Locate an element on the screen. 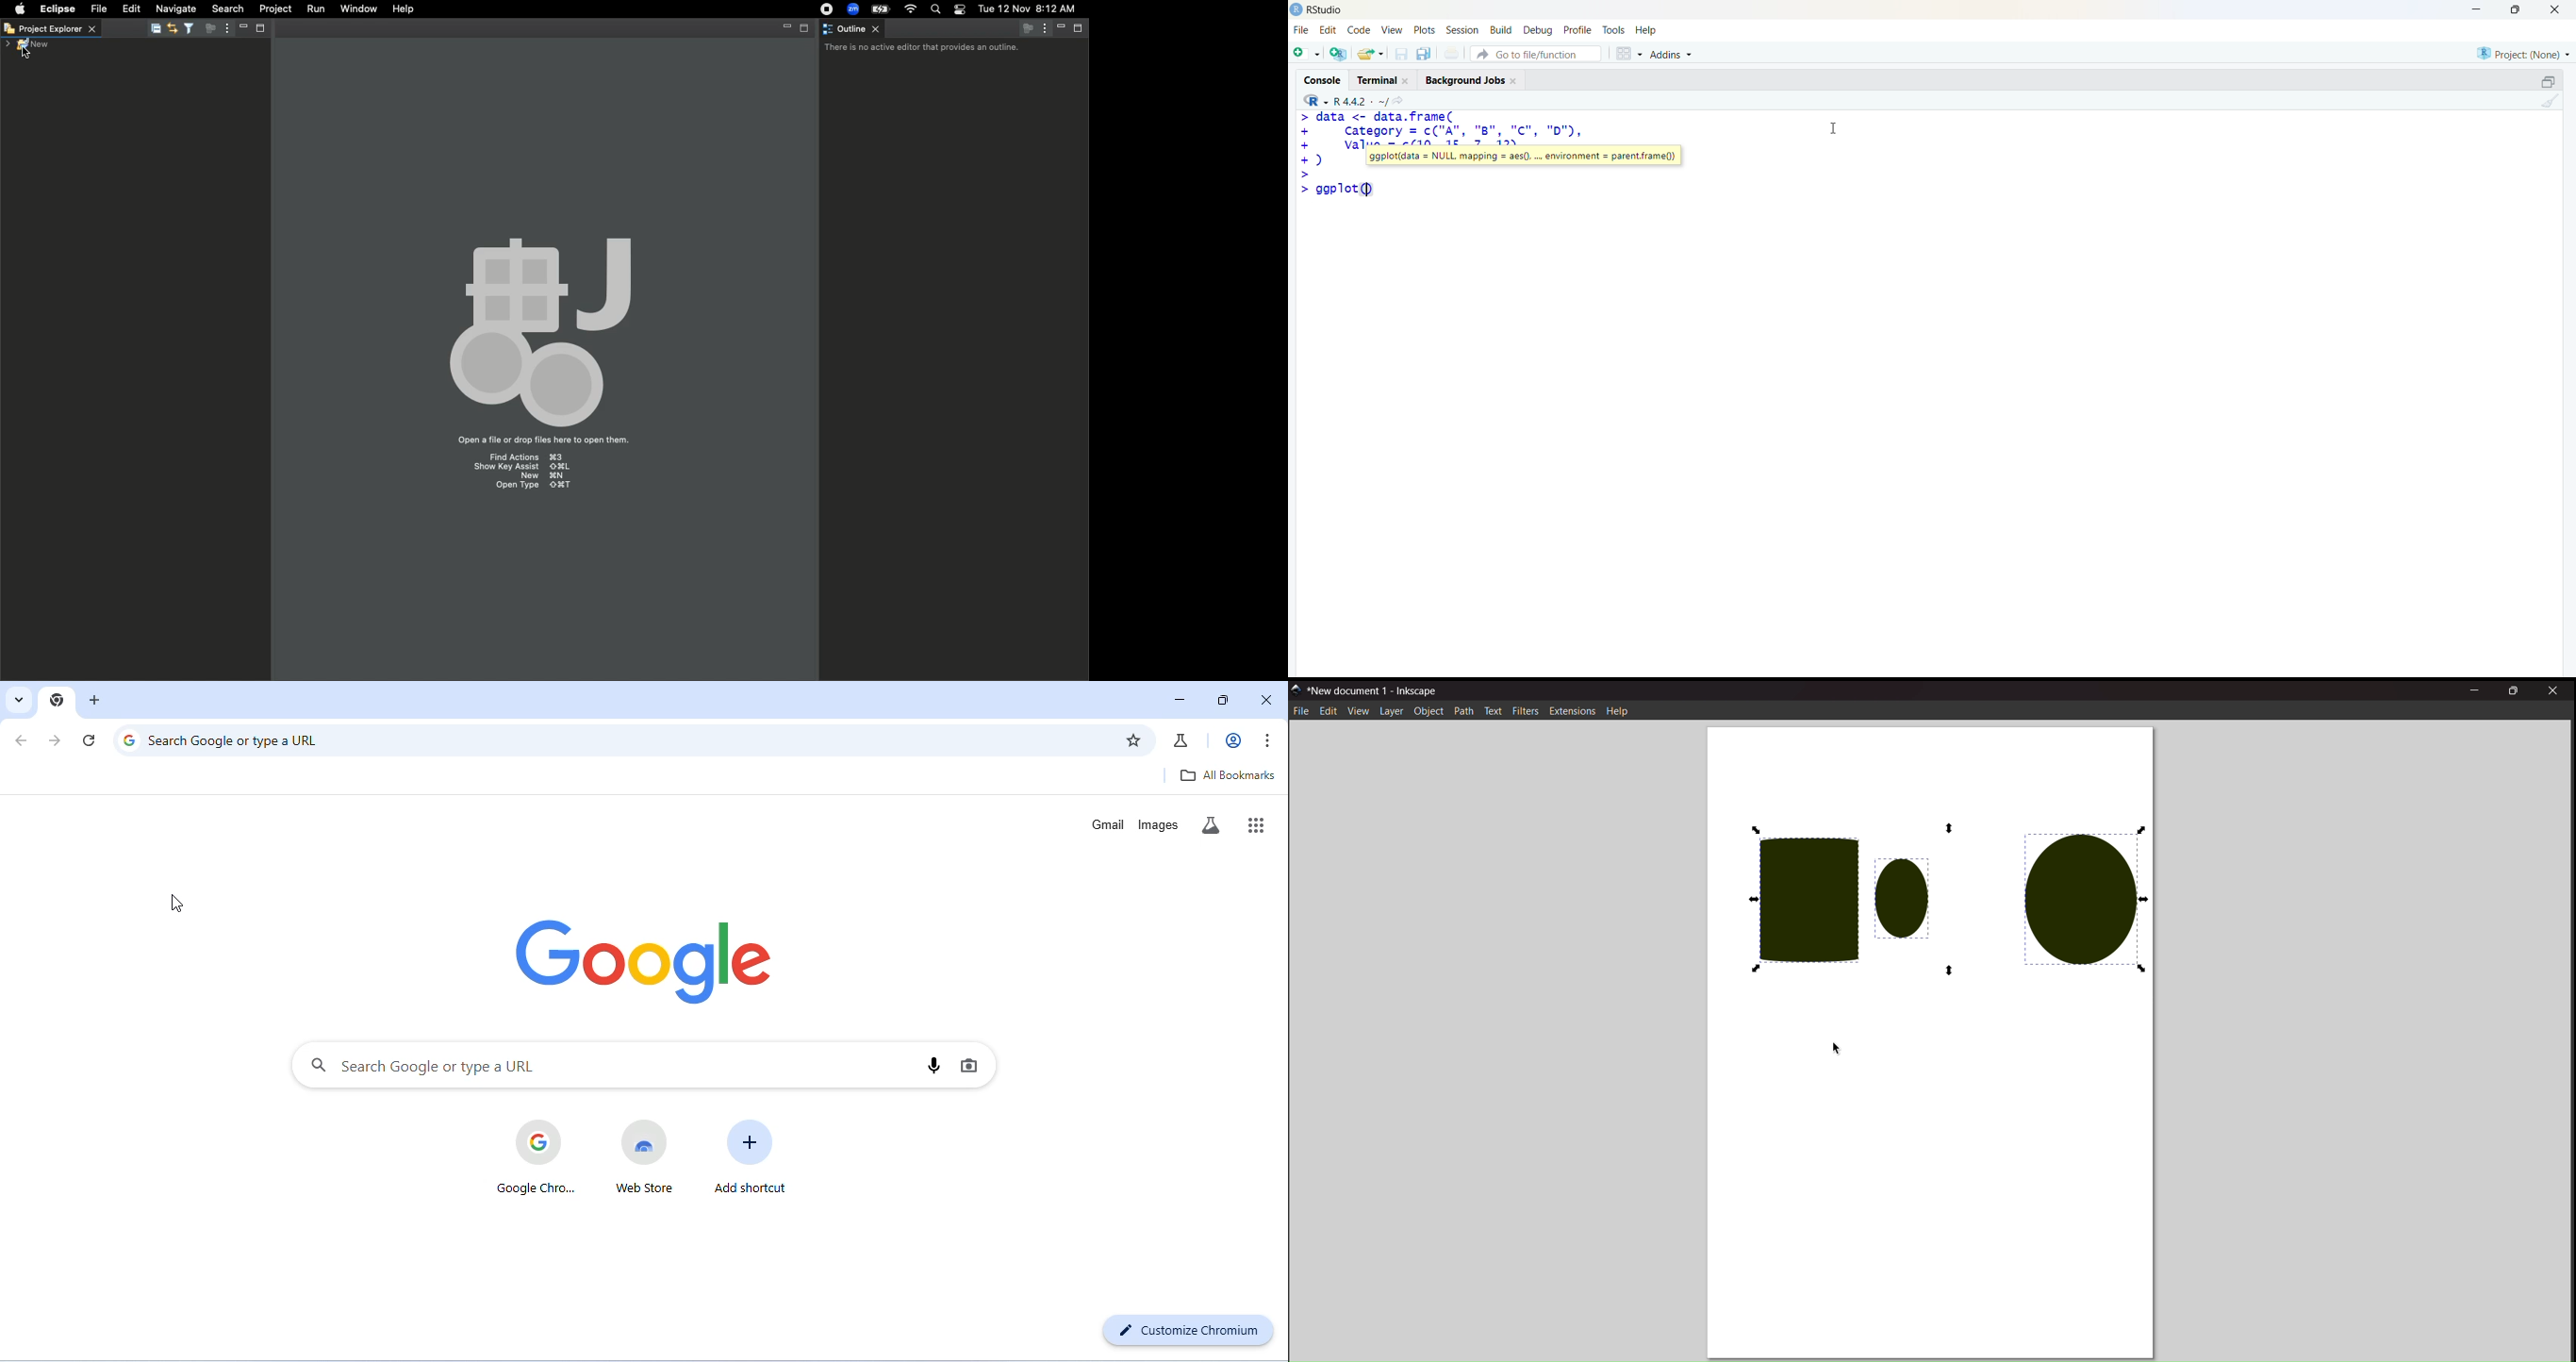  go to directiory is located at coordinates (1401, 101).